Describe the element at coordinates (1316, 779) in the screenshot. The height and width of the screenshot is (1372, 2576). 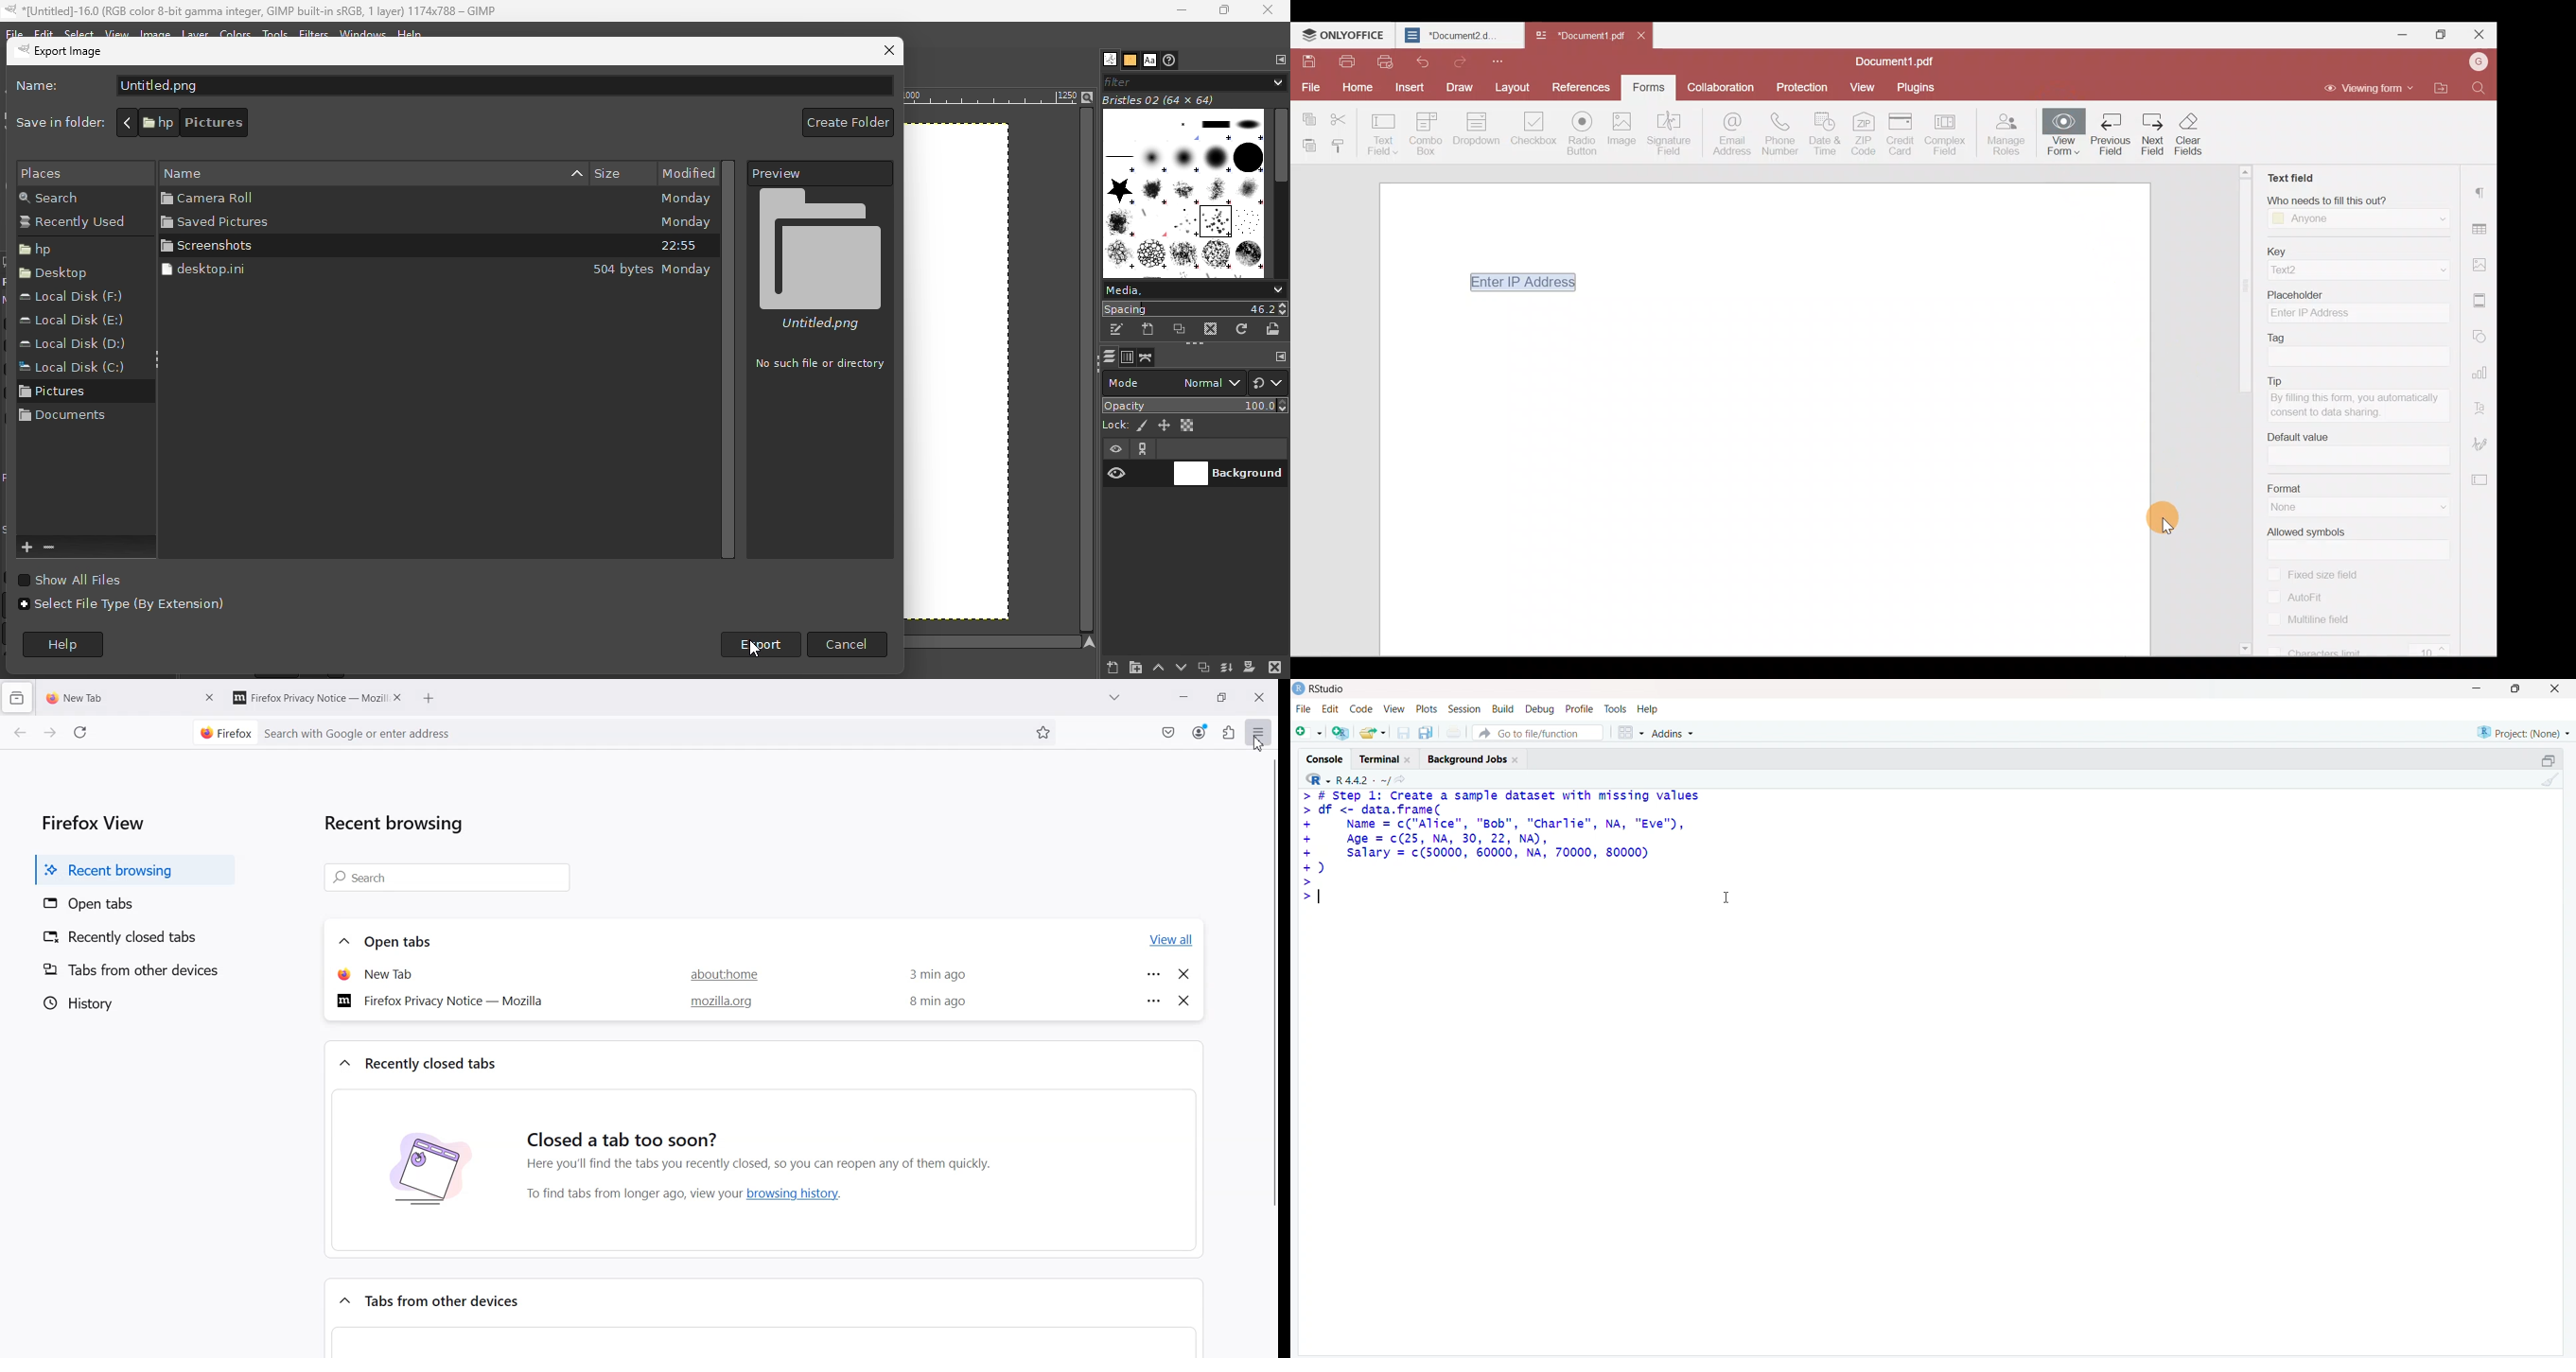
I see `R` at that location.